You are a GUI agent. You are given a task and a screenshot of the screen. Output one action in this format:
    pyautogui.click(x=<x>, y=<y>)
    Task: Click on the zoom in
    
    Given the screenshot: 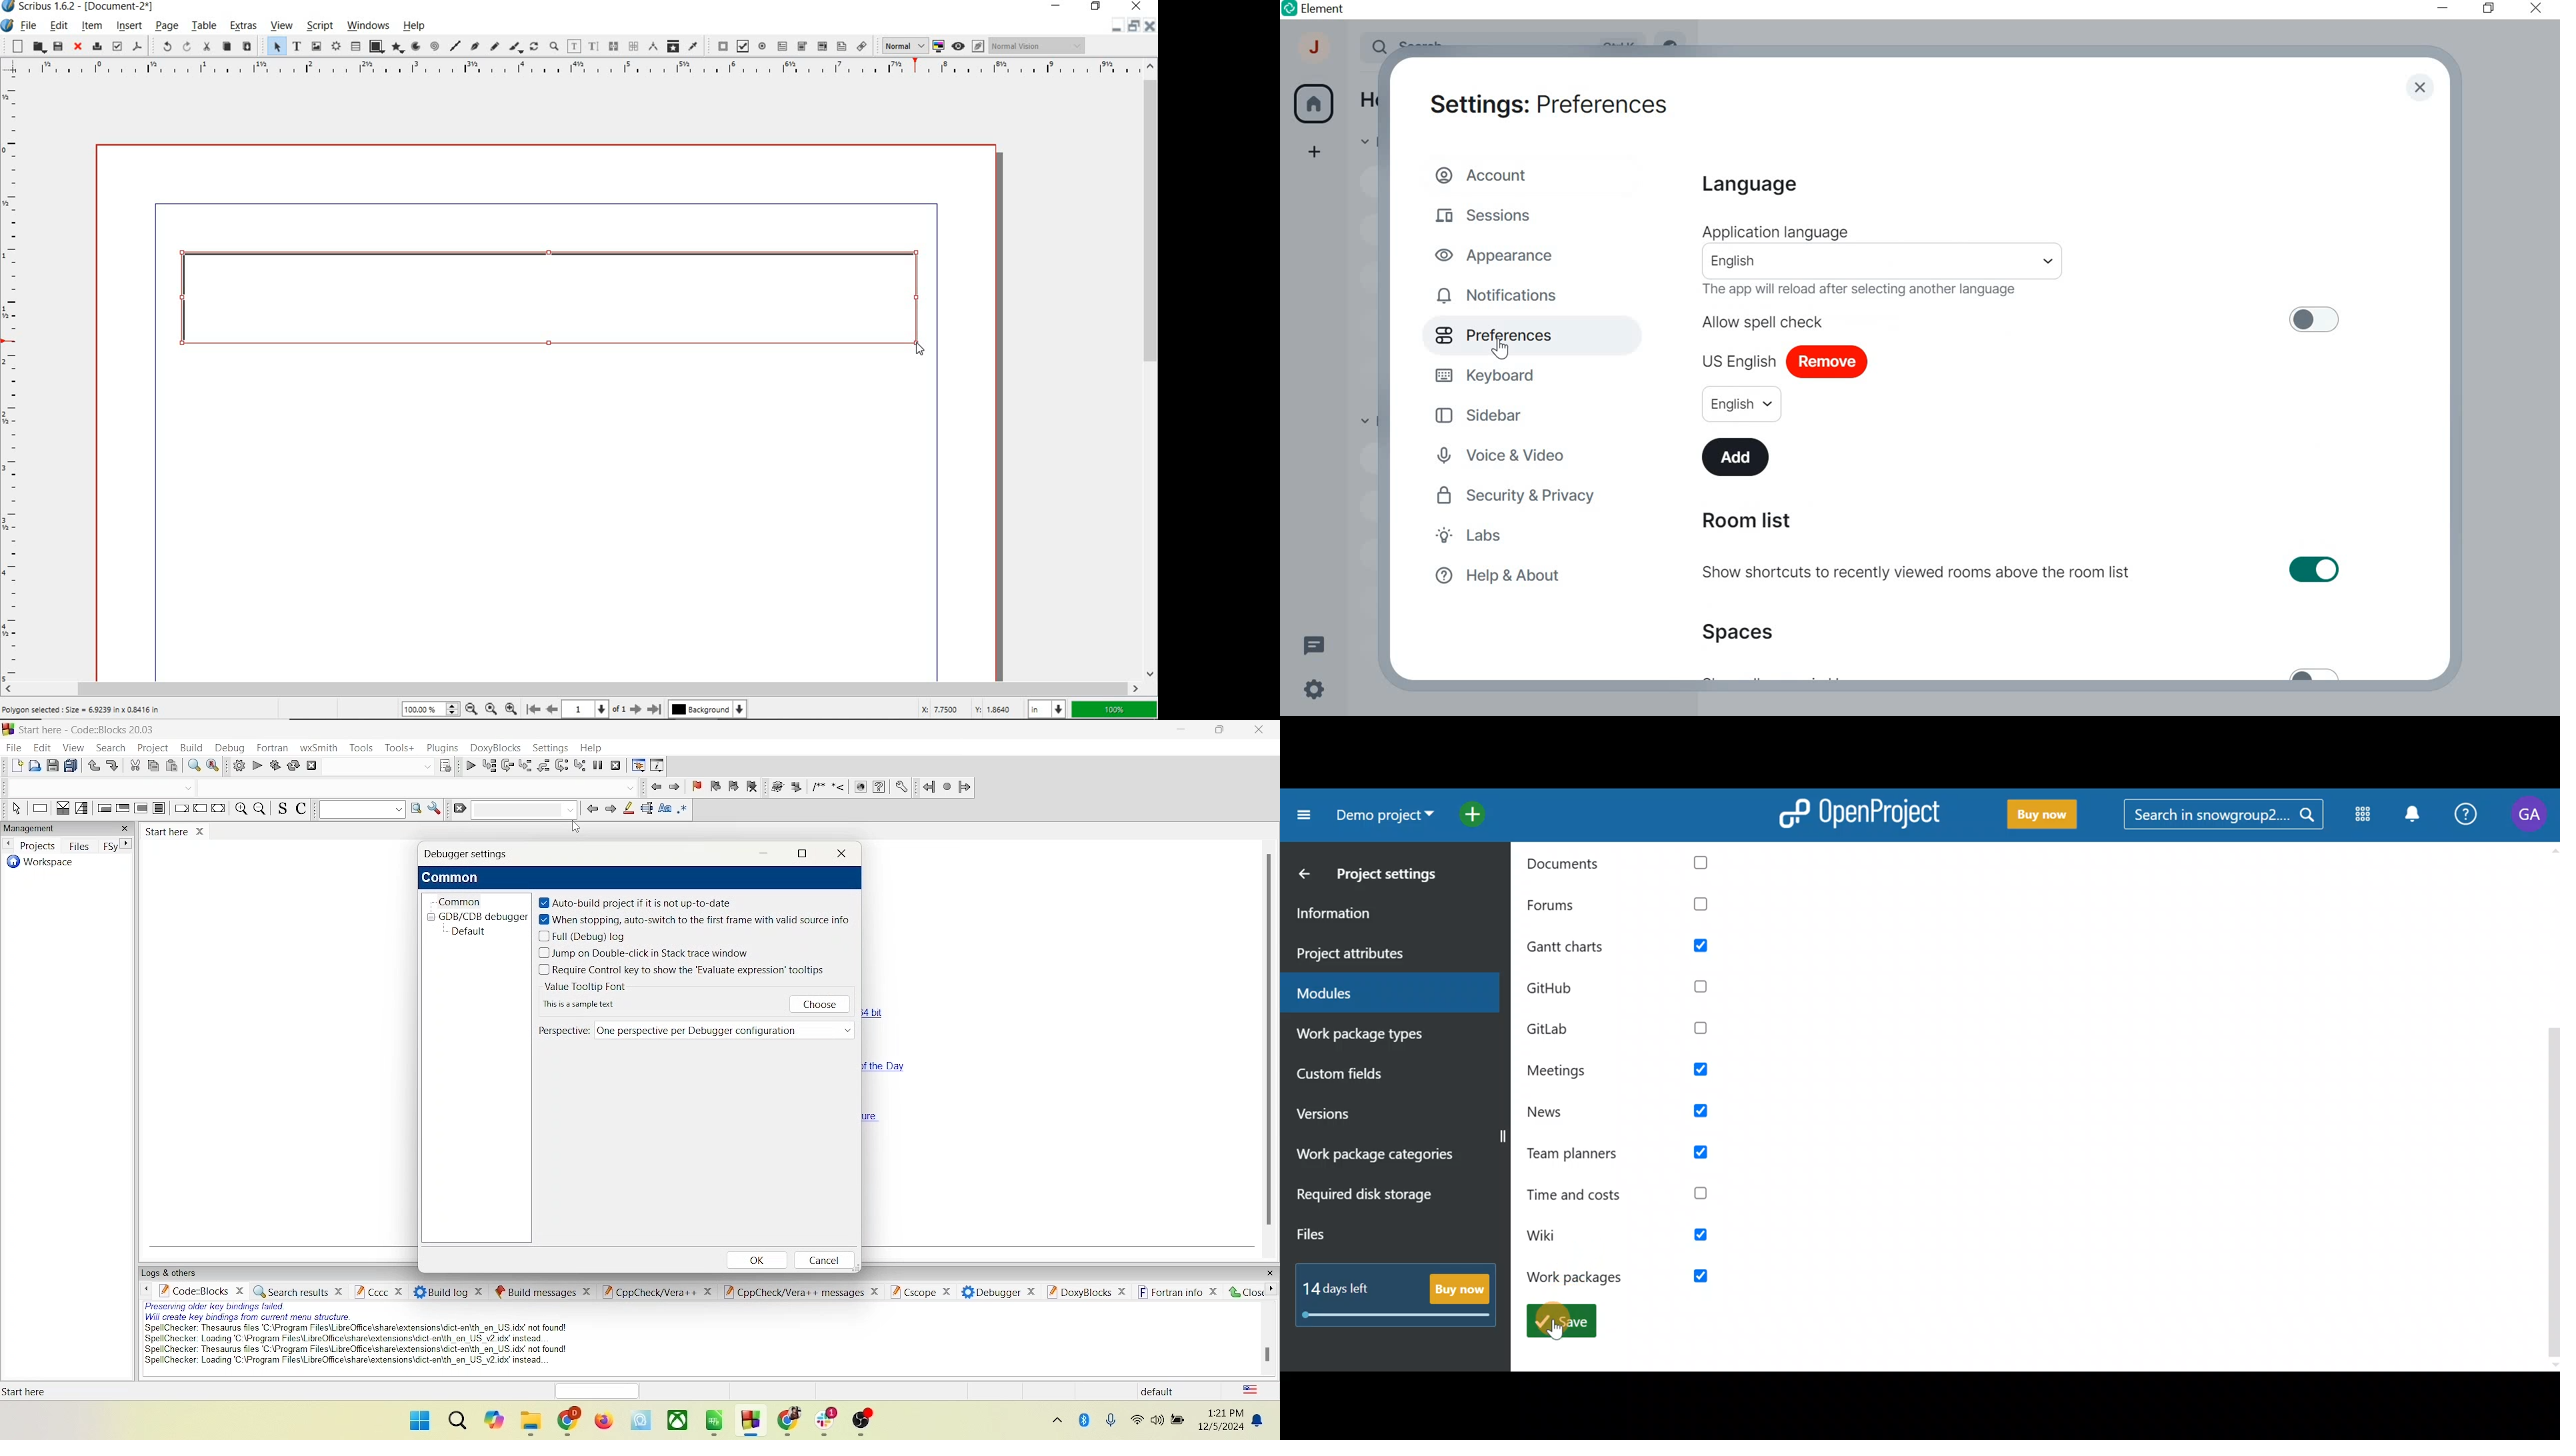 What is the action you would take?
    pyautogui.click(x=471, y=708)
    